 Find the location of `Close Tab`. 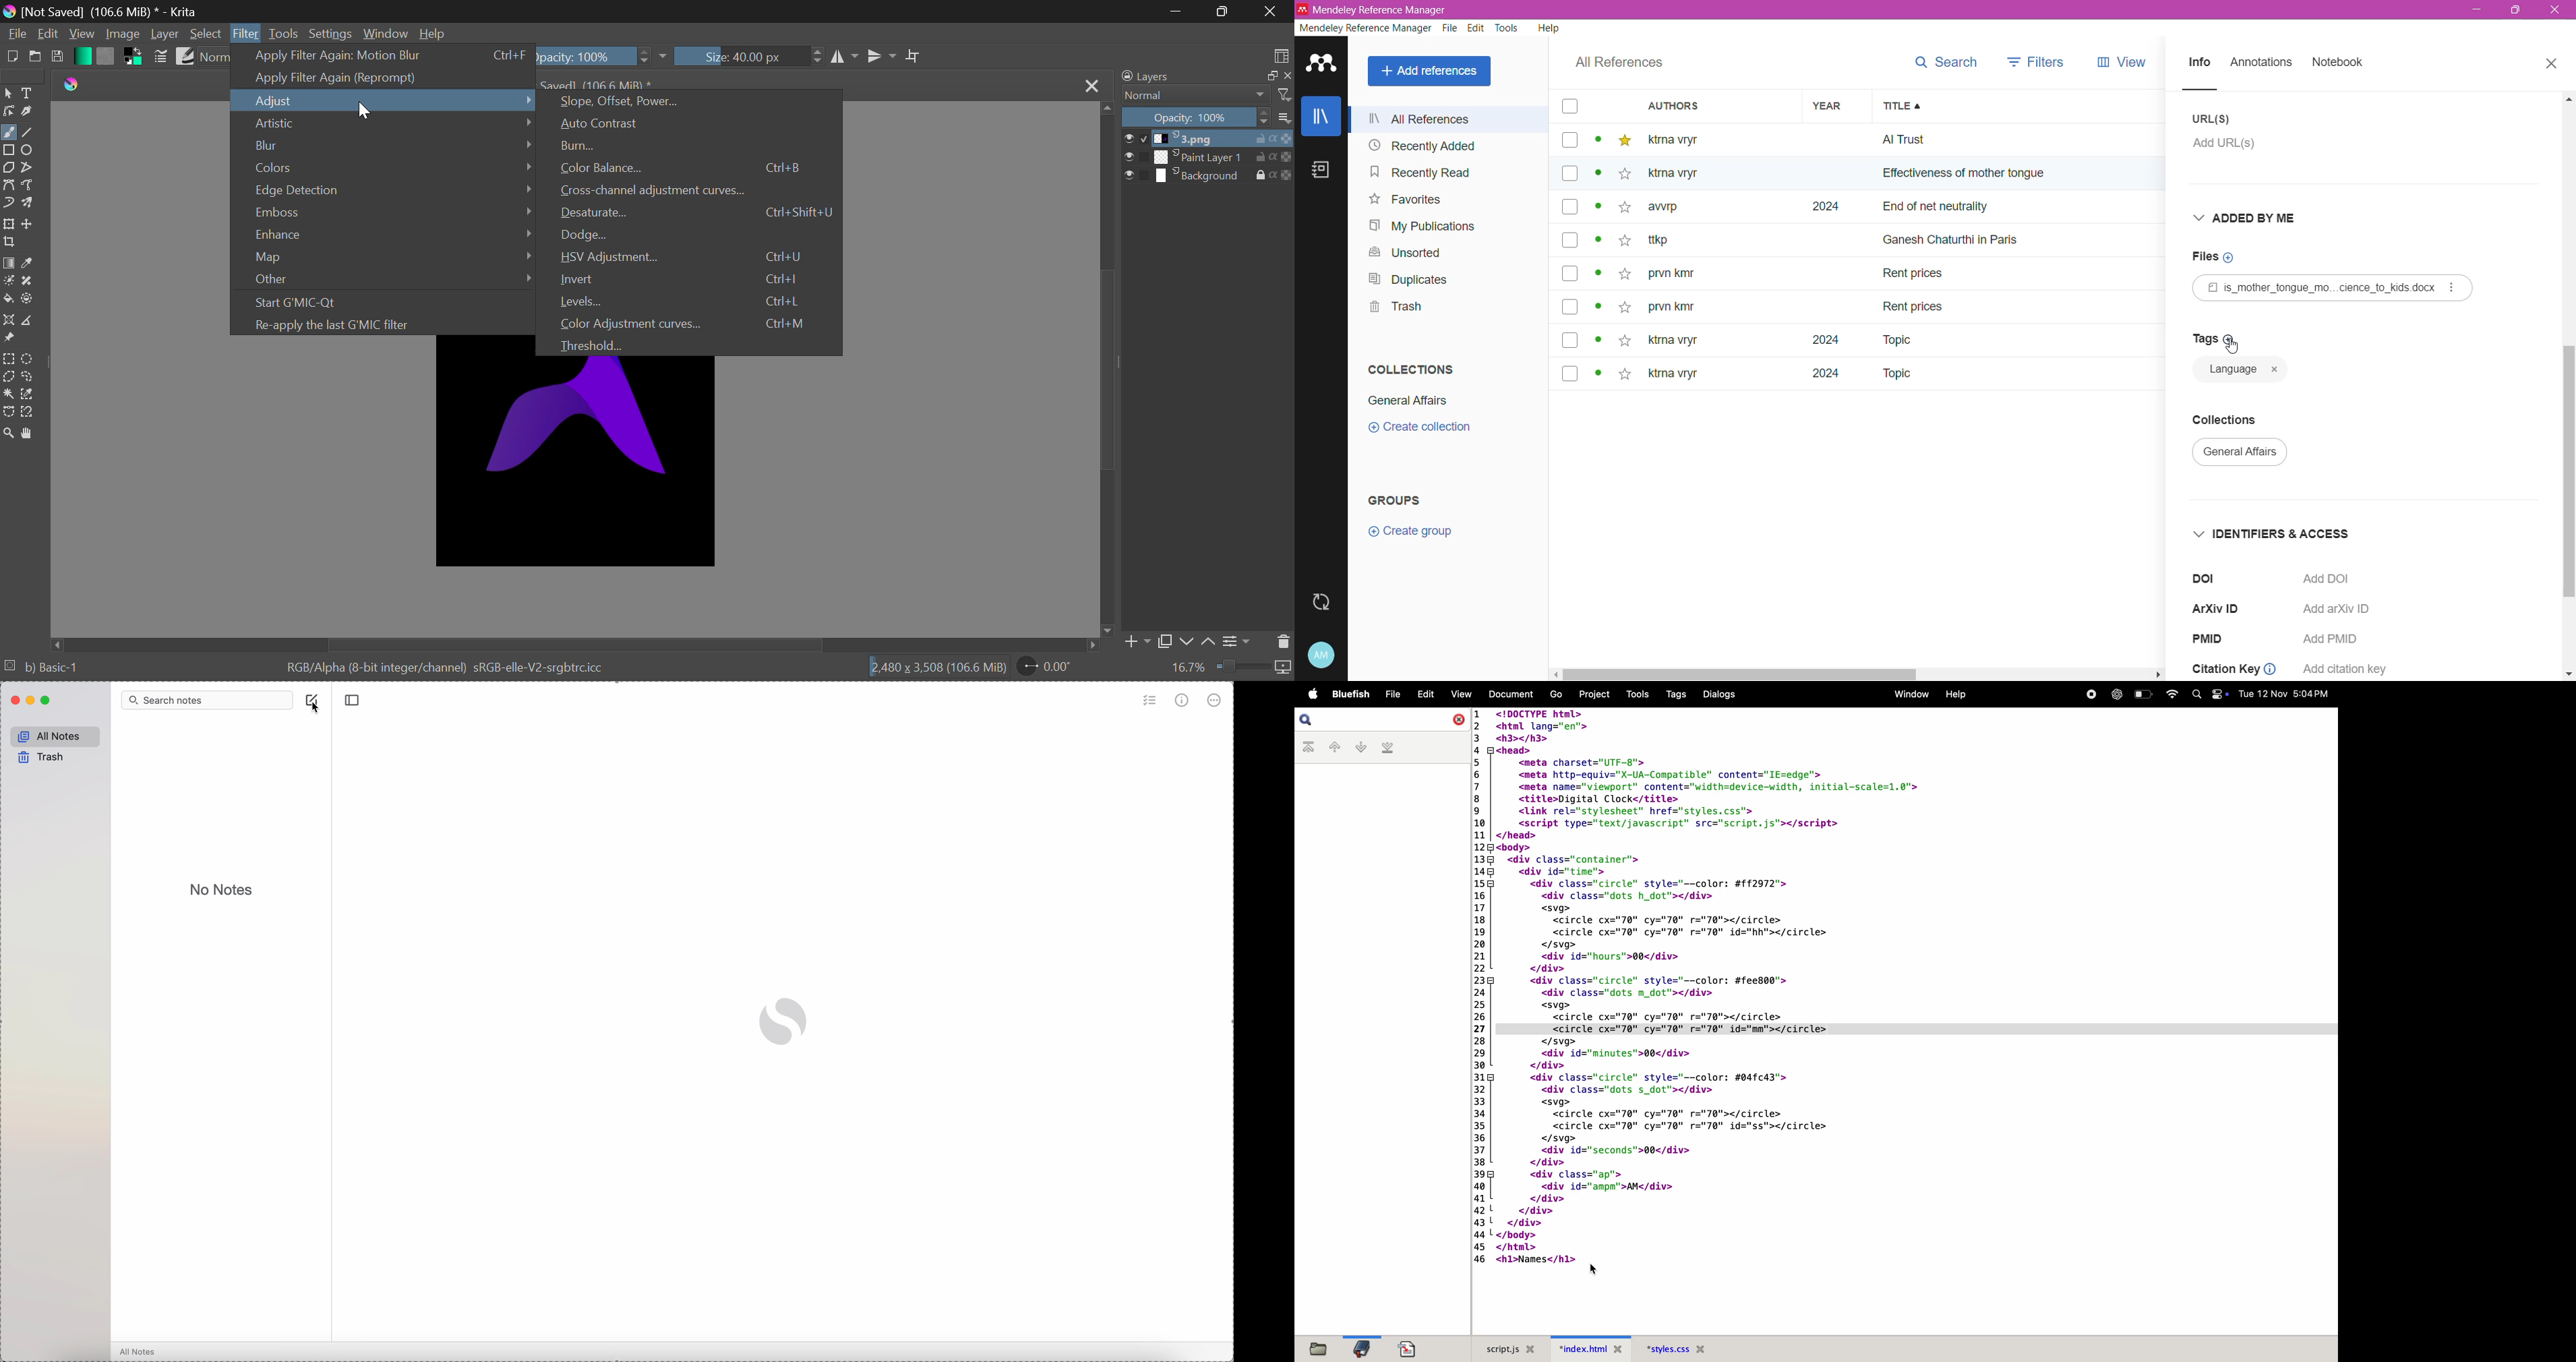

Close Tab is located at coordinates (2553, 64).